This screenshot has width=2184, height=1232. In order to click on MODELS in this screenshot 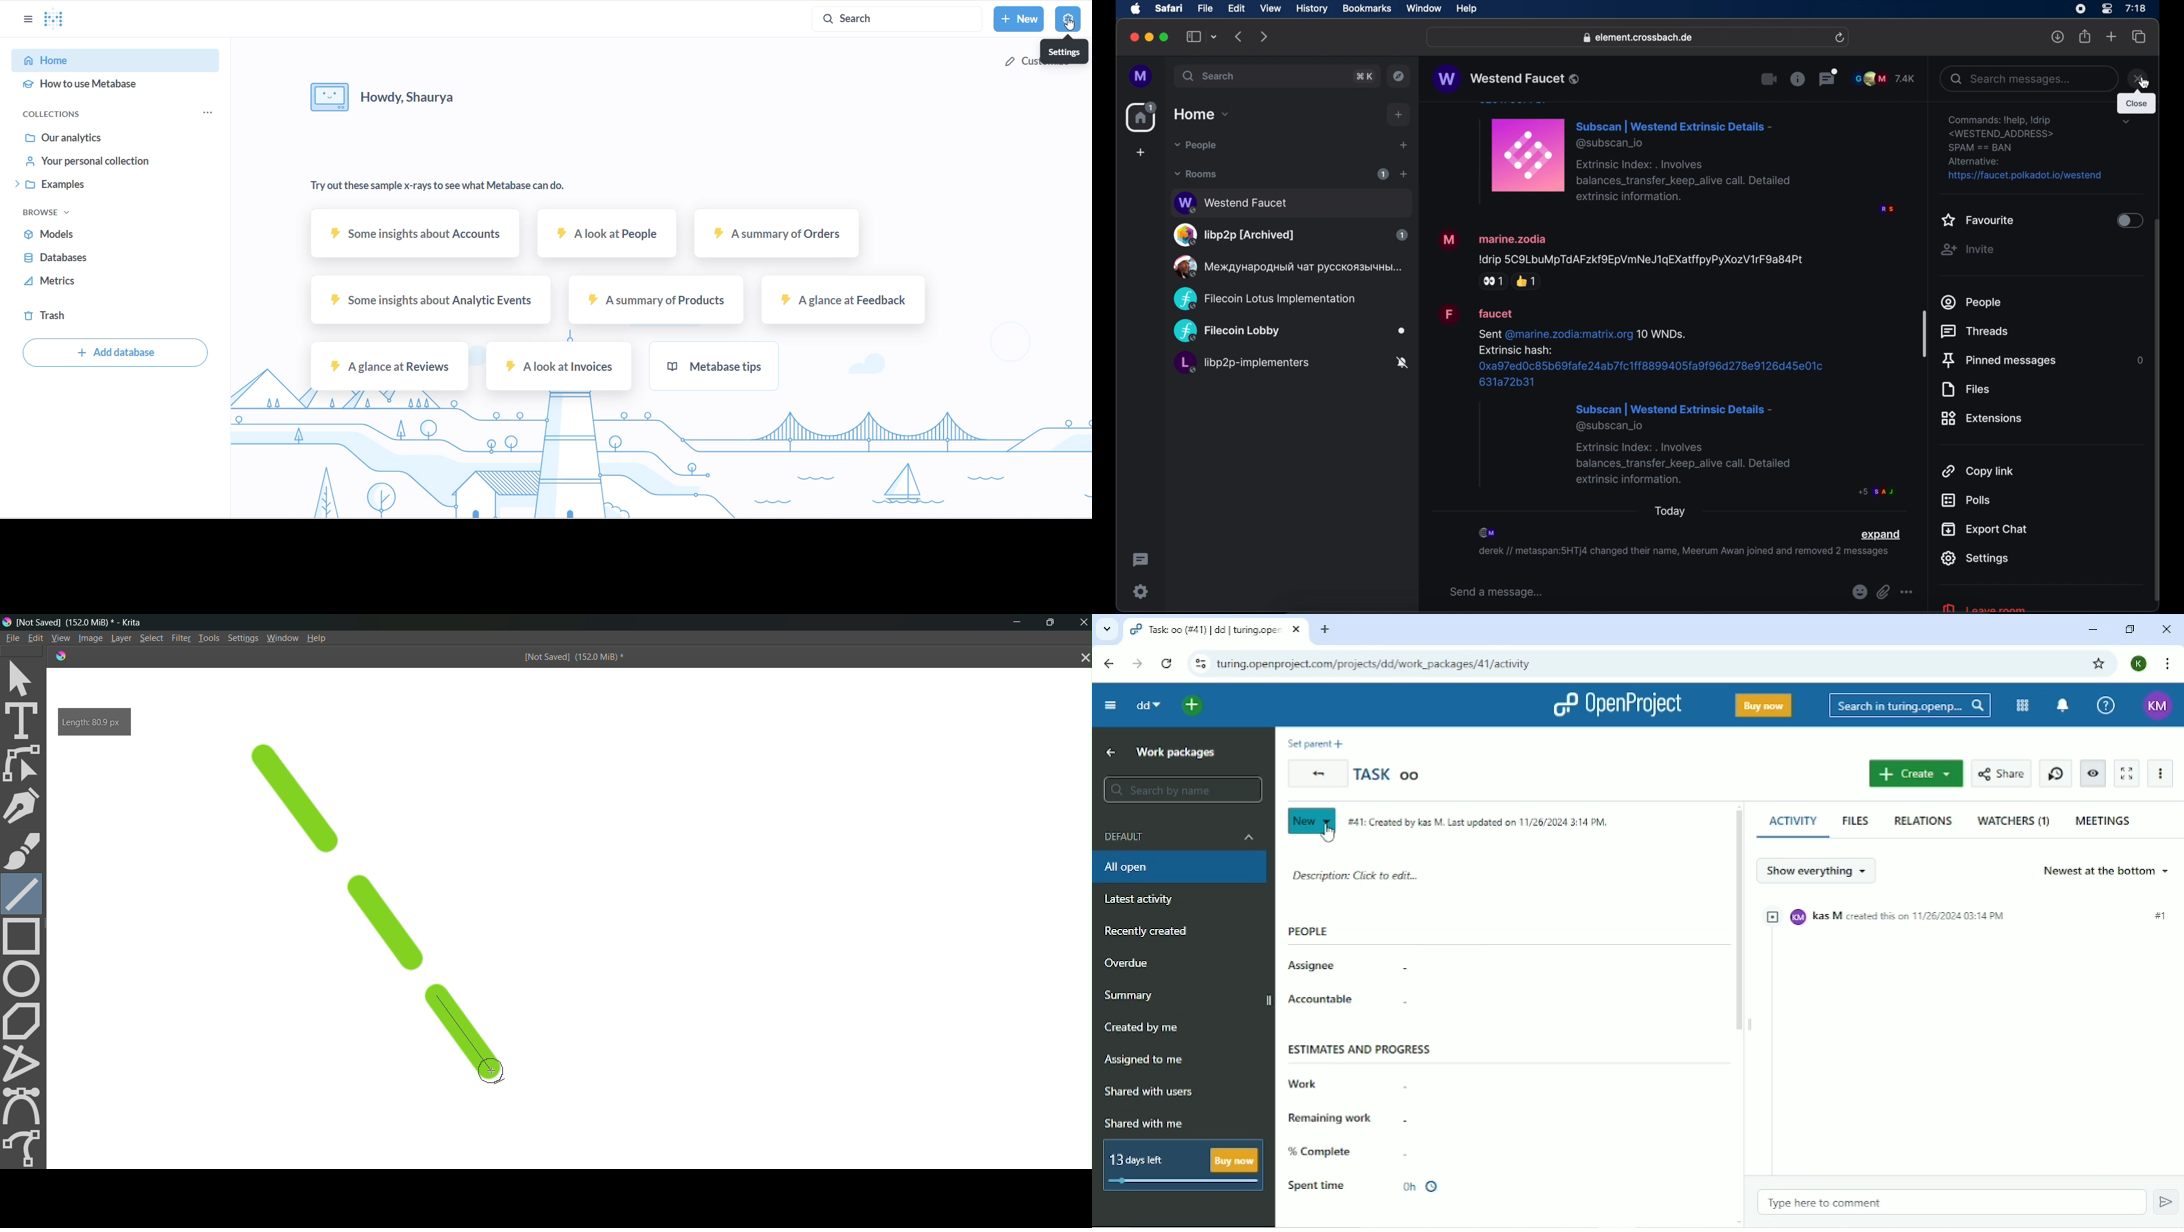, I will do `click(87, 237)`.